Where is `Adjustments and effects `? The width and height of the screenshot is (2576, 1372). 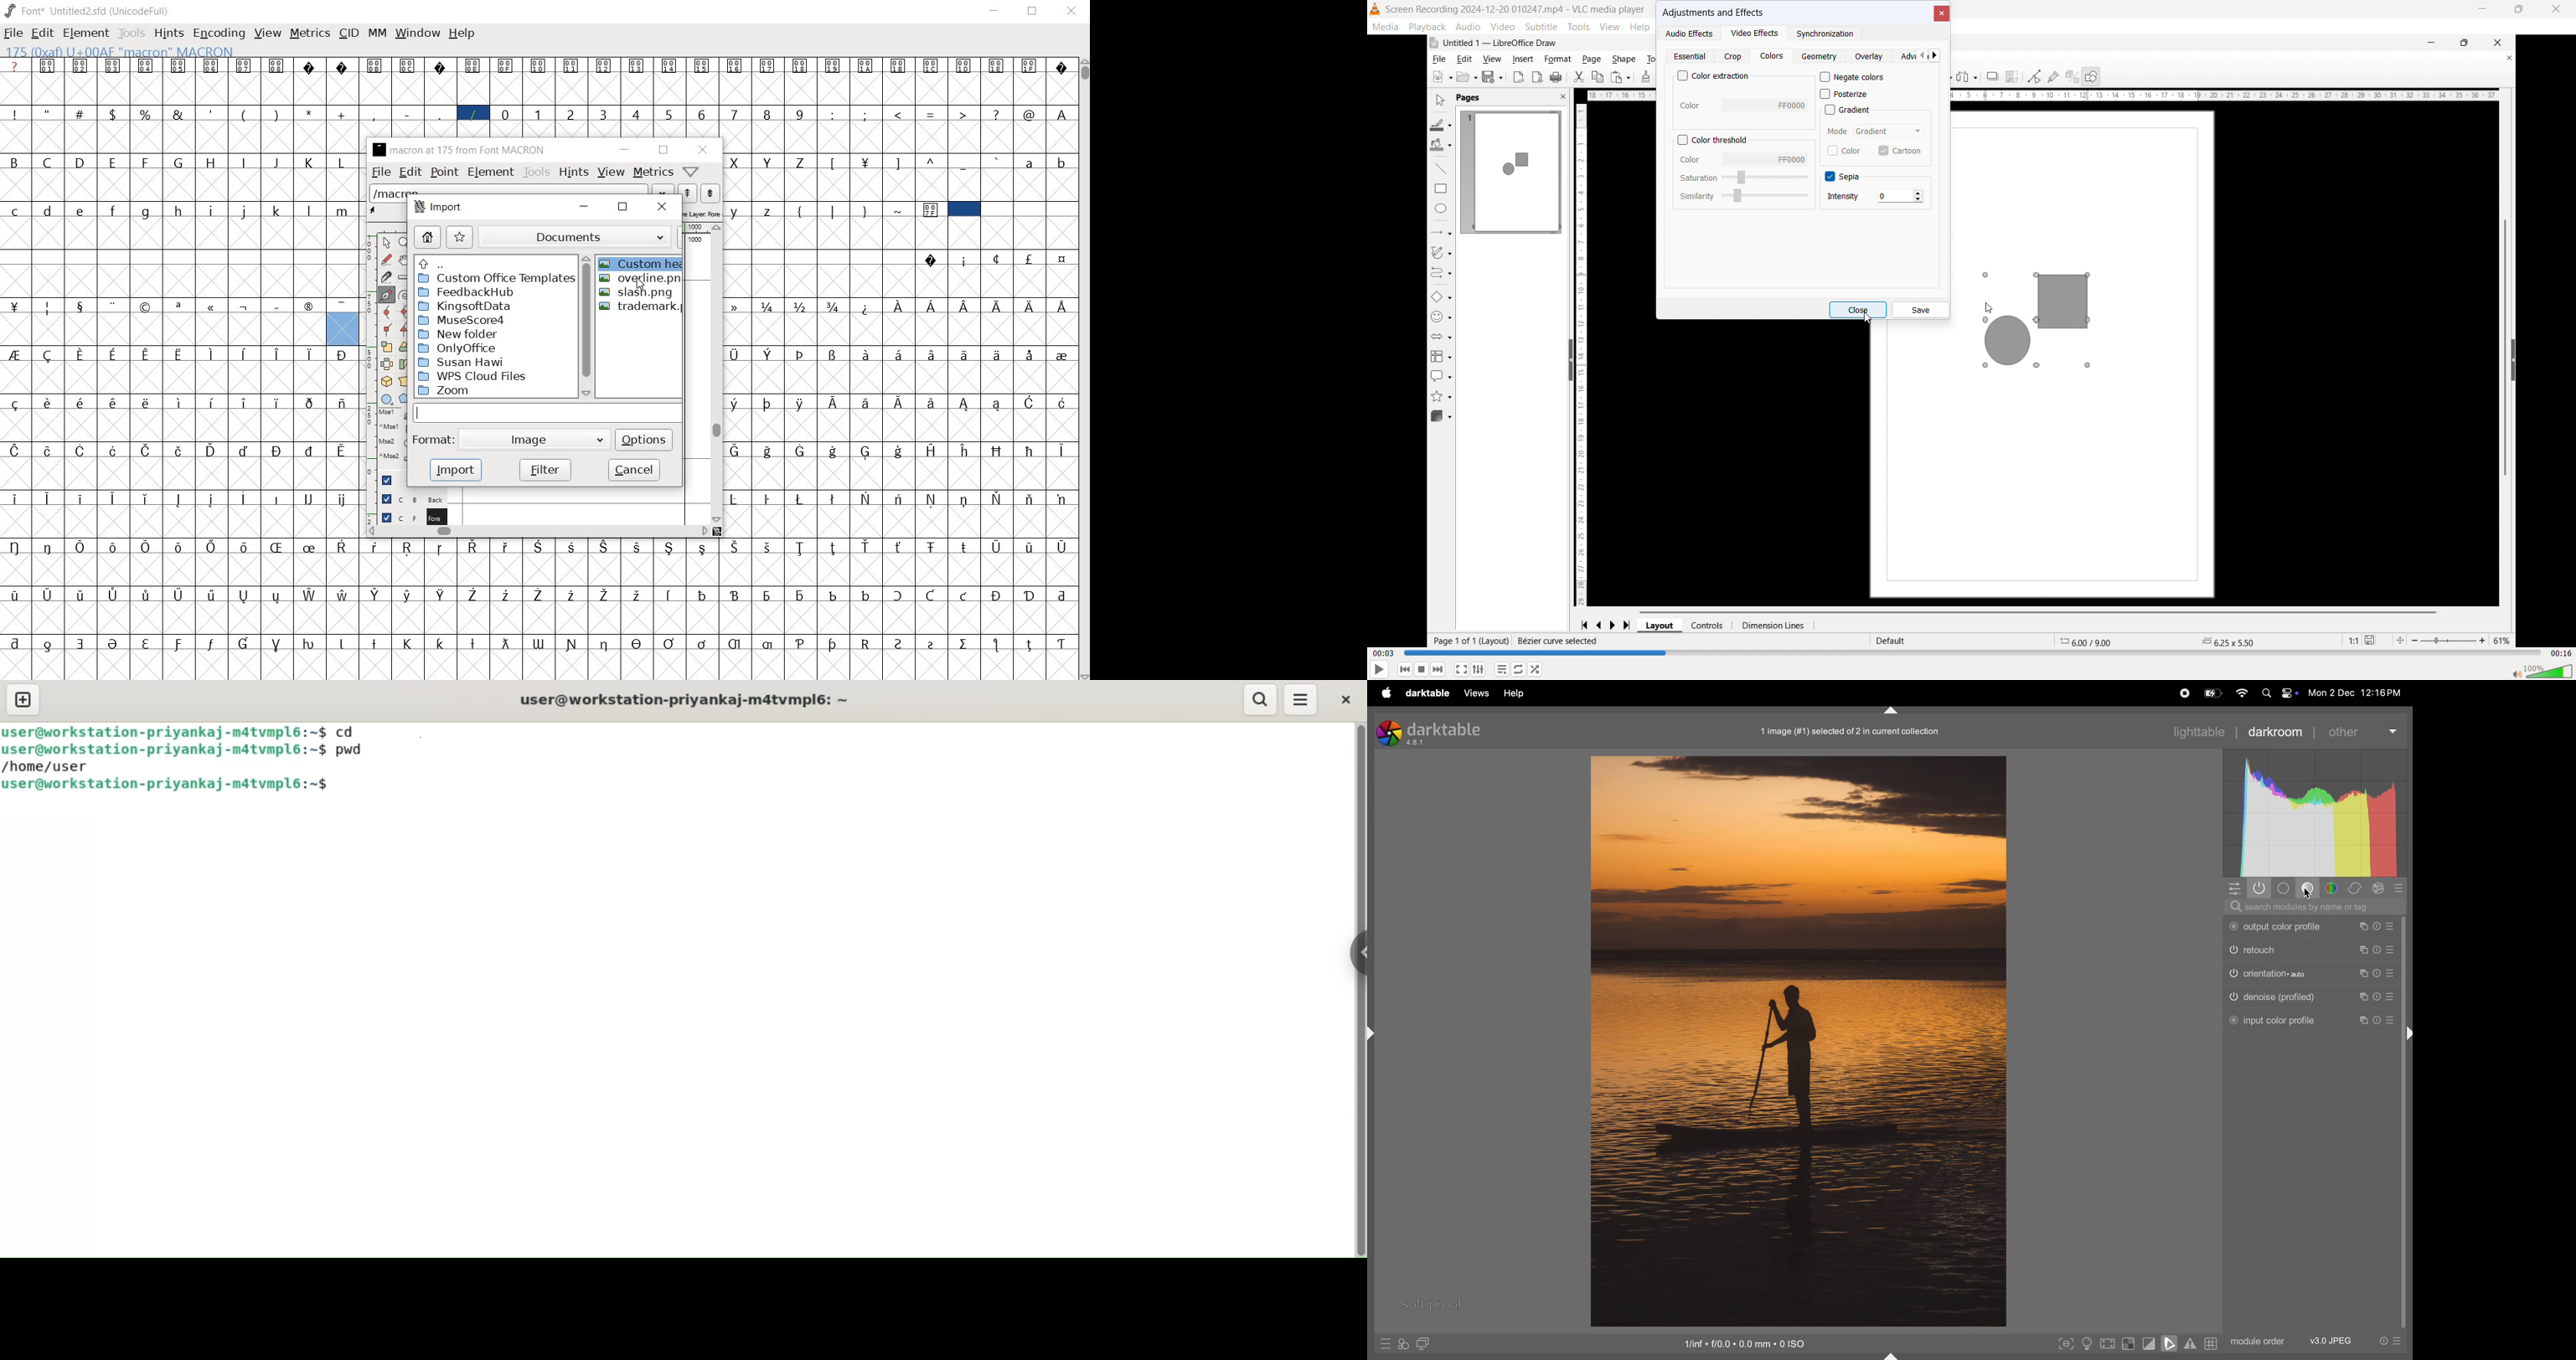
Adjustments and effects  is located at coordinates (1714, 11).